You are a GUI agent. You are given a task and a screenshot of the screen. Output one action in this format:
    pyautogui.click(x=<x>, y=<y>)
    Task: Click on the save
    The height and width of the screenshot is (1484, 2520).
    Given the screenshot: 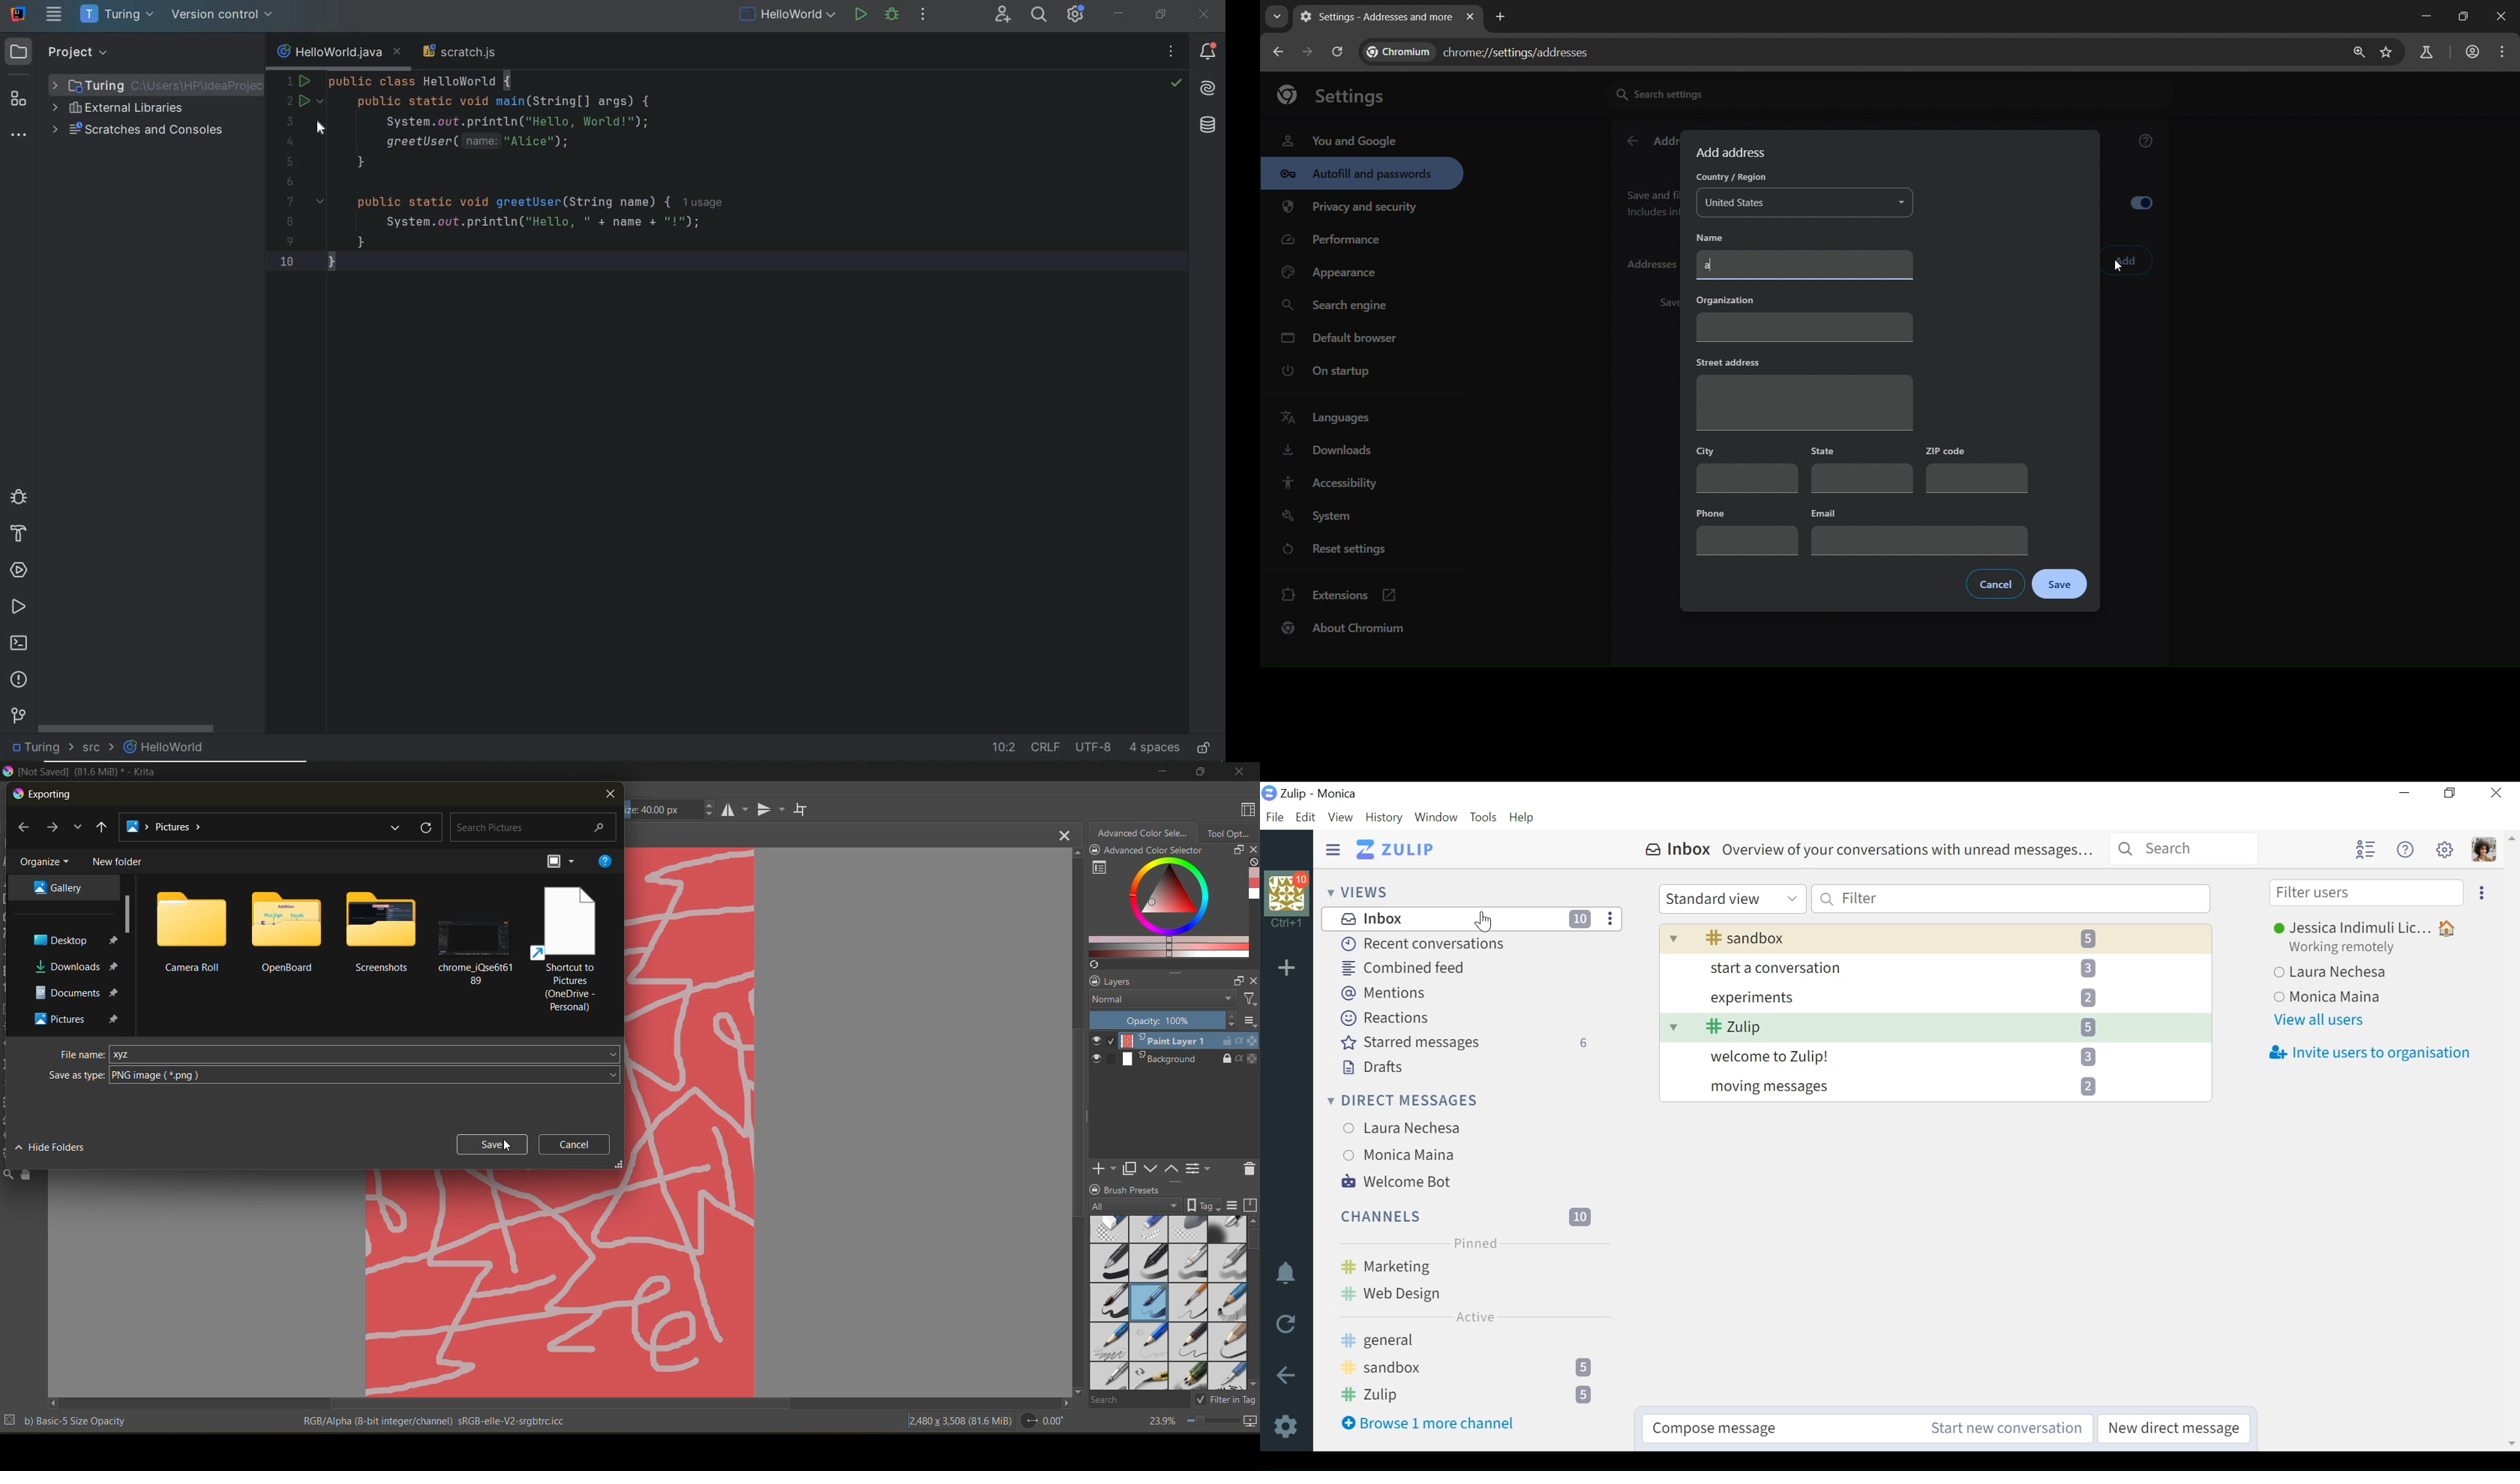 What is the action you would take?
    pyautogui.click(x=493, y=1144)
    